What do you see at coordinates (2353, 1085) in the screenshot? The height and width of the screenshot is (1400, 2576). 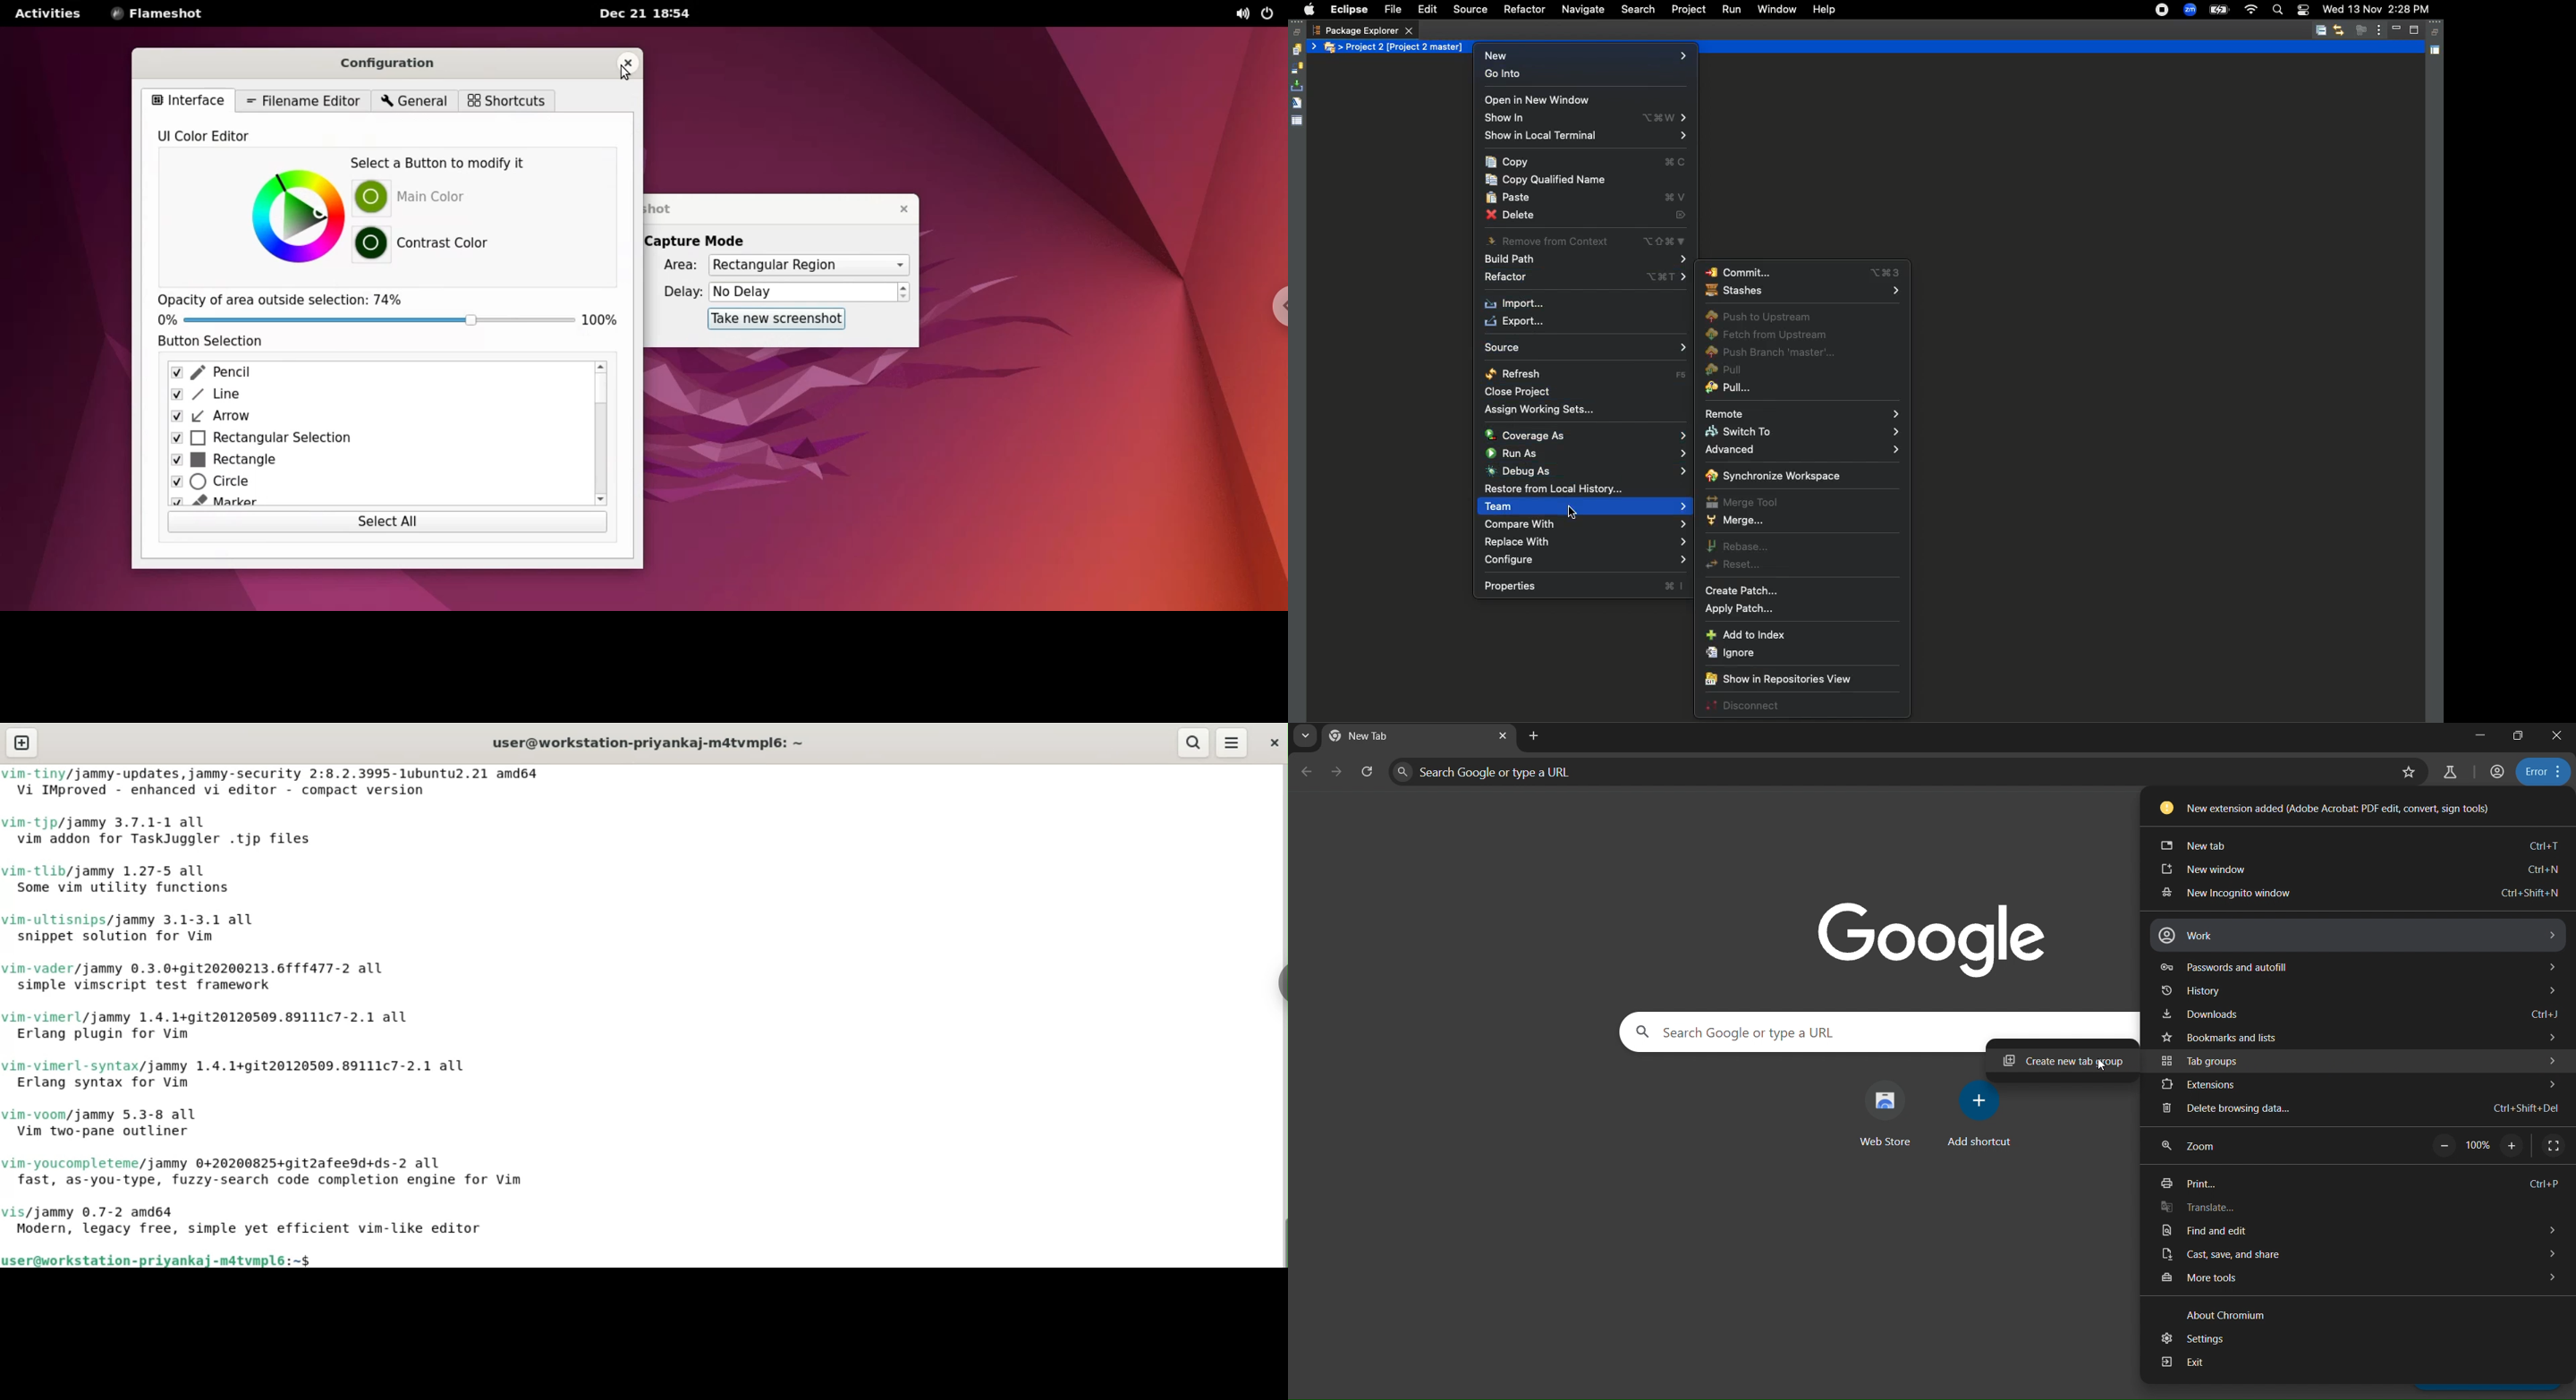 I see `extensions` at bounding box center [2353, 1085].